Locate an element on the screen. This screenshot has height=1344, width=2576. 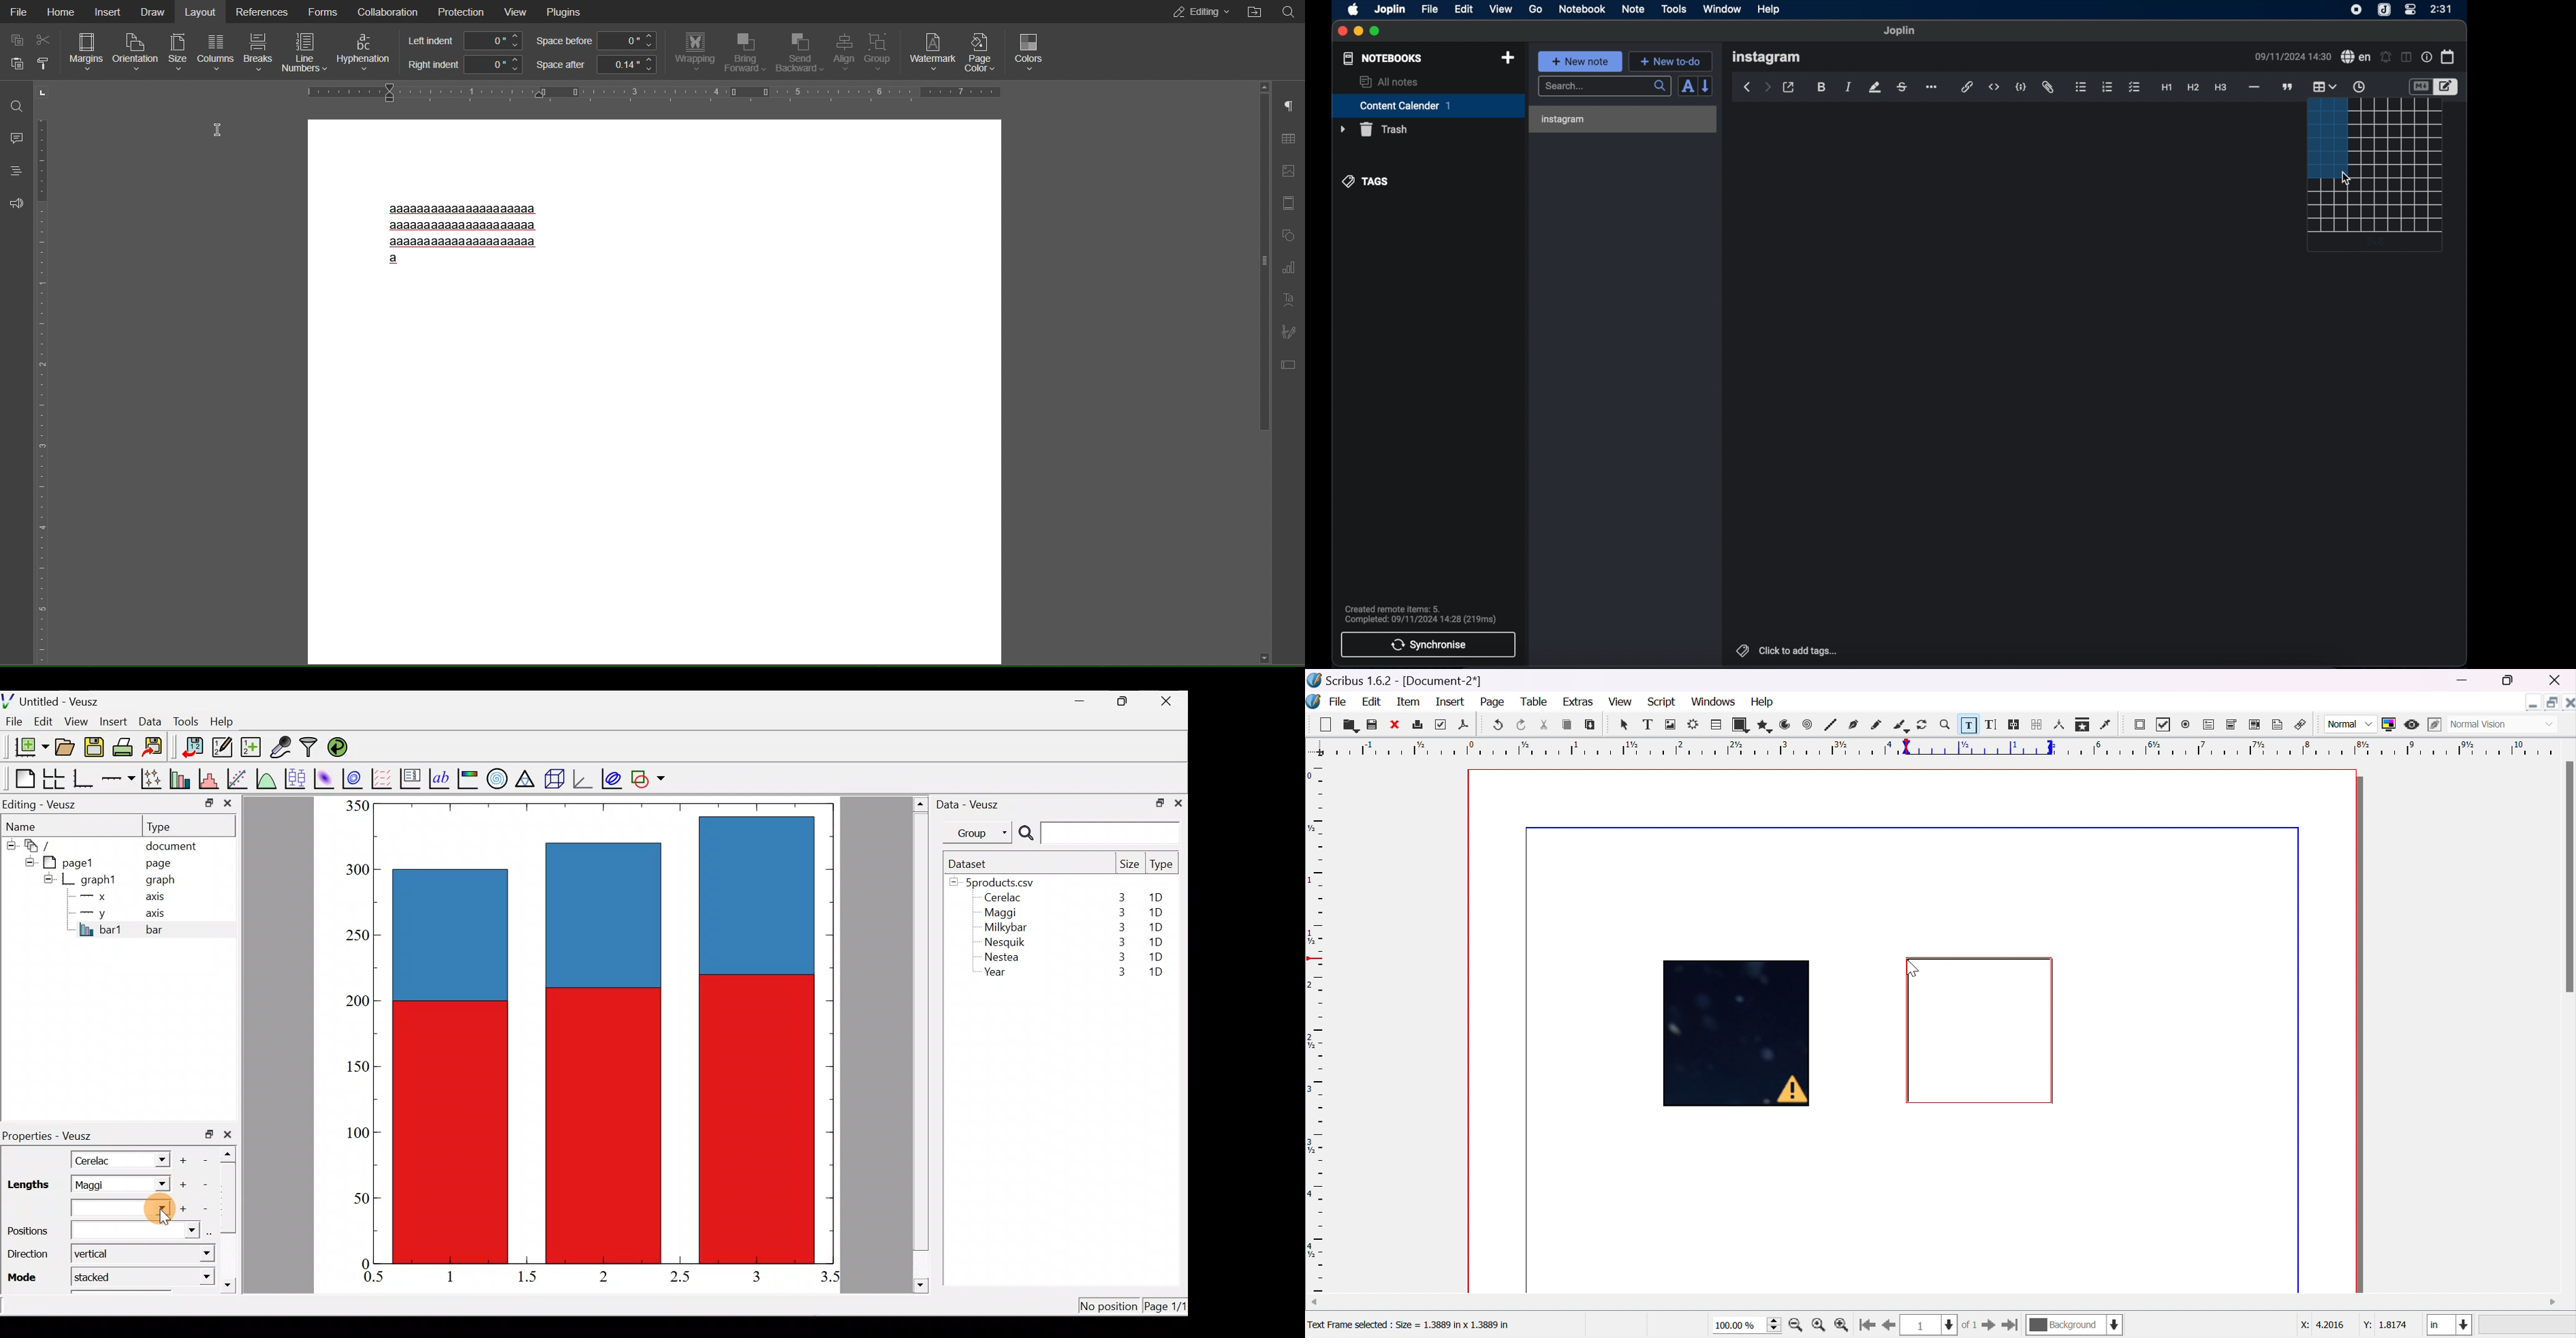
inline code is located at coordinates (1994, 87).